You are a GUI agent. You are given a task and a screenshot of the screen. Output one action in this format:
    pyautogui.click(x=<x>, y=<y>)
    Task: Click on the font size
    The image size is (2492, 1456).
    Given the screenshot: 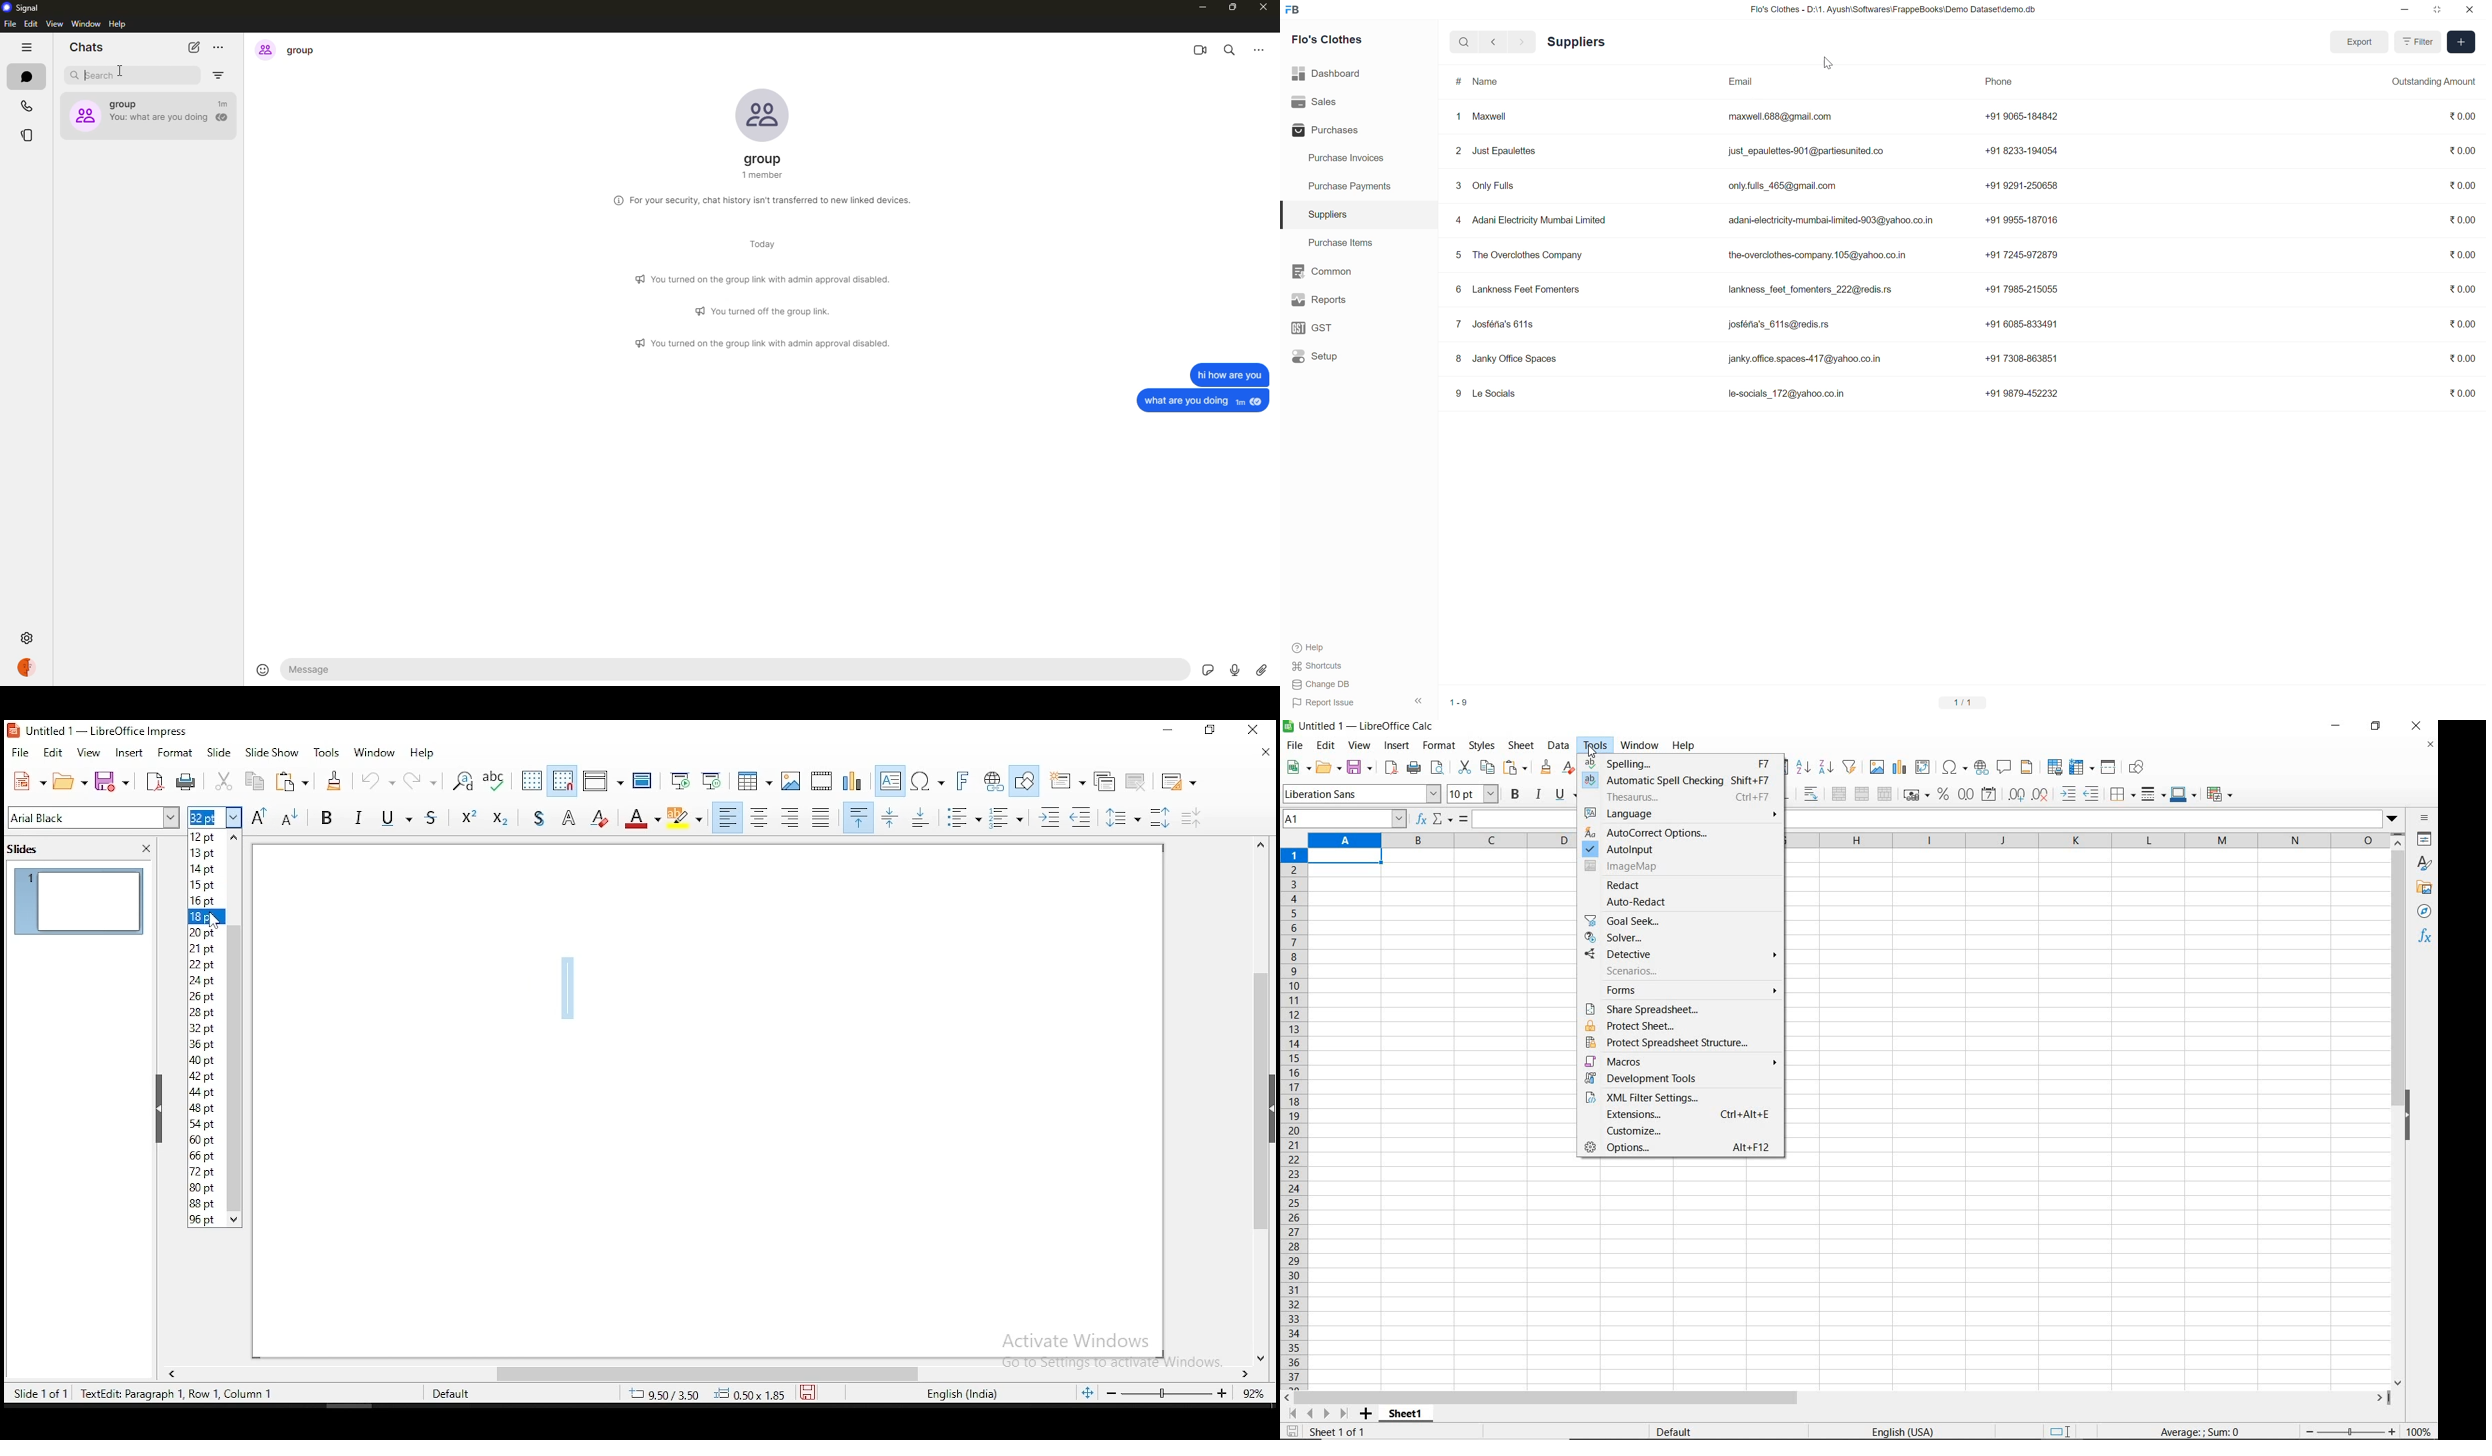 What is the action you would take?
    pyautogui.click(x=214, y=817)
    